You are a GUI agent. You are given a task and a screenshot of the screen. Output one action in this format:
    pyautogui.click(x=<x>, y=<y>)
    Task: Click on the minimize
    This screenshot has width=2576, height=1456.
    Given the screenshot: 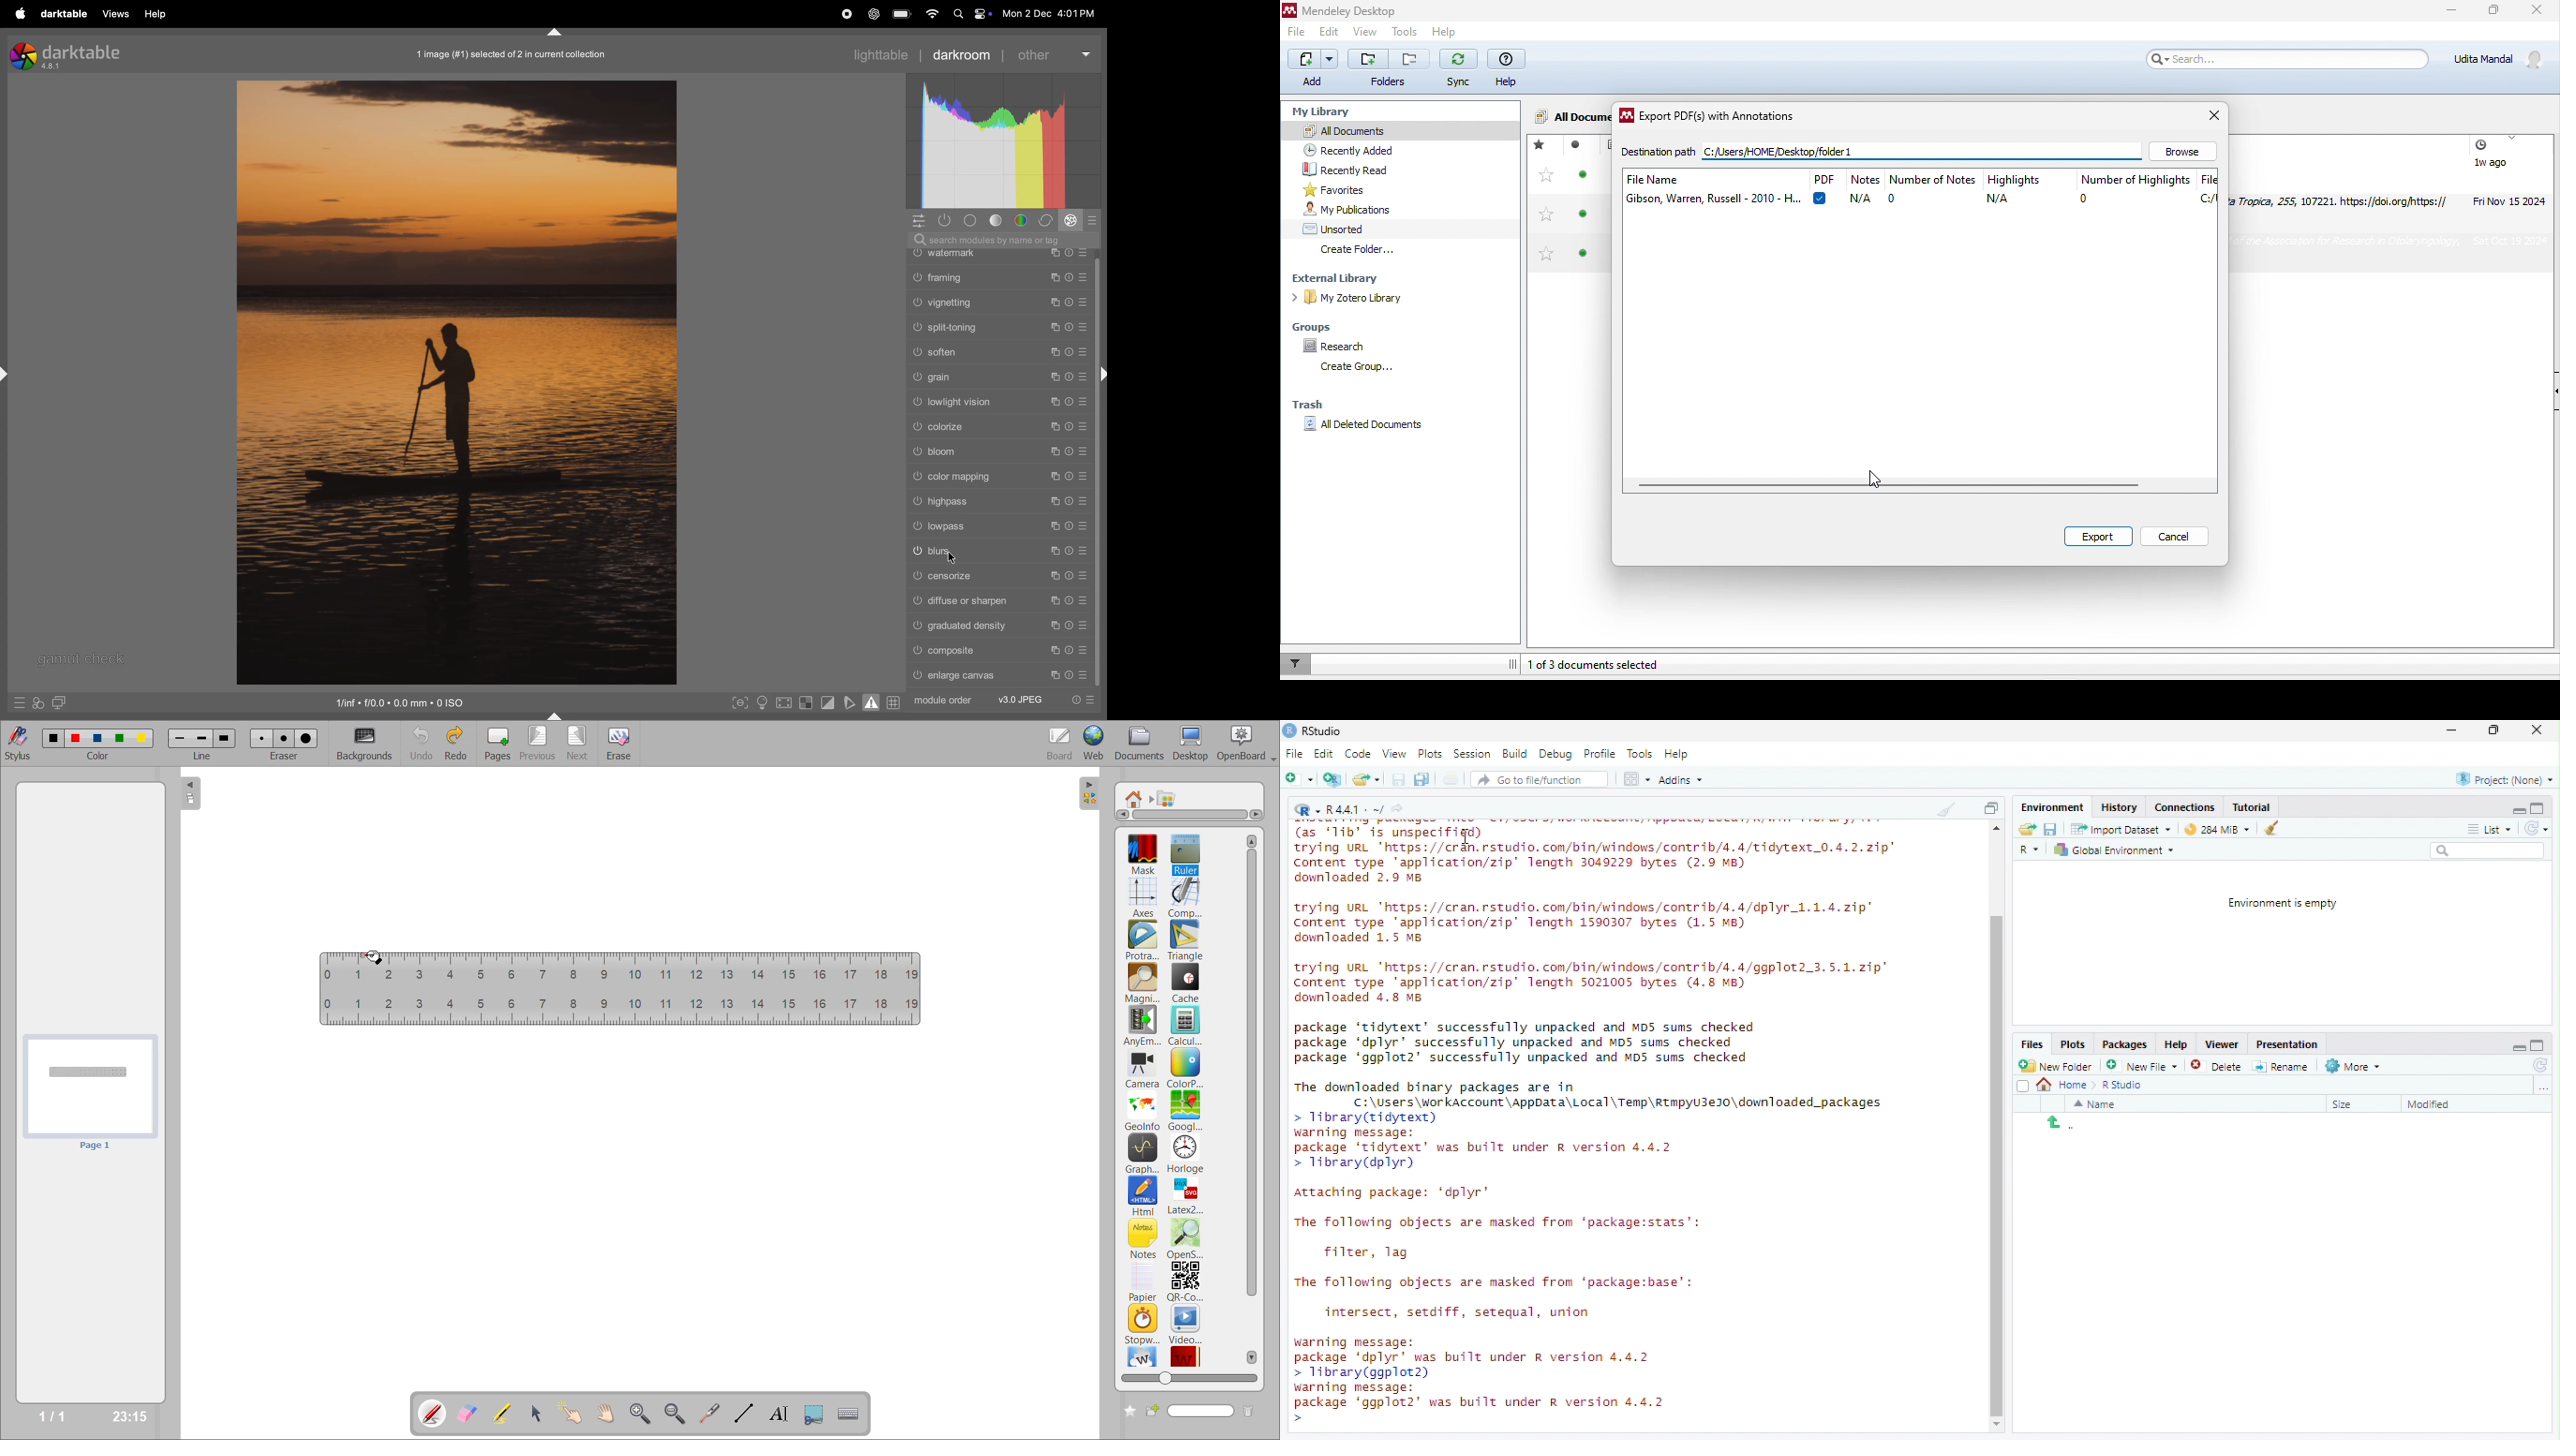 What is the action you would take?
    pyautogui.click(x=2450, y=12)
    